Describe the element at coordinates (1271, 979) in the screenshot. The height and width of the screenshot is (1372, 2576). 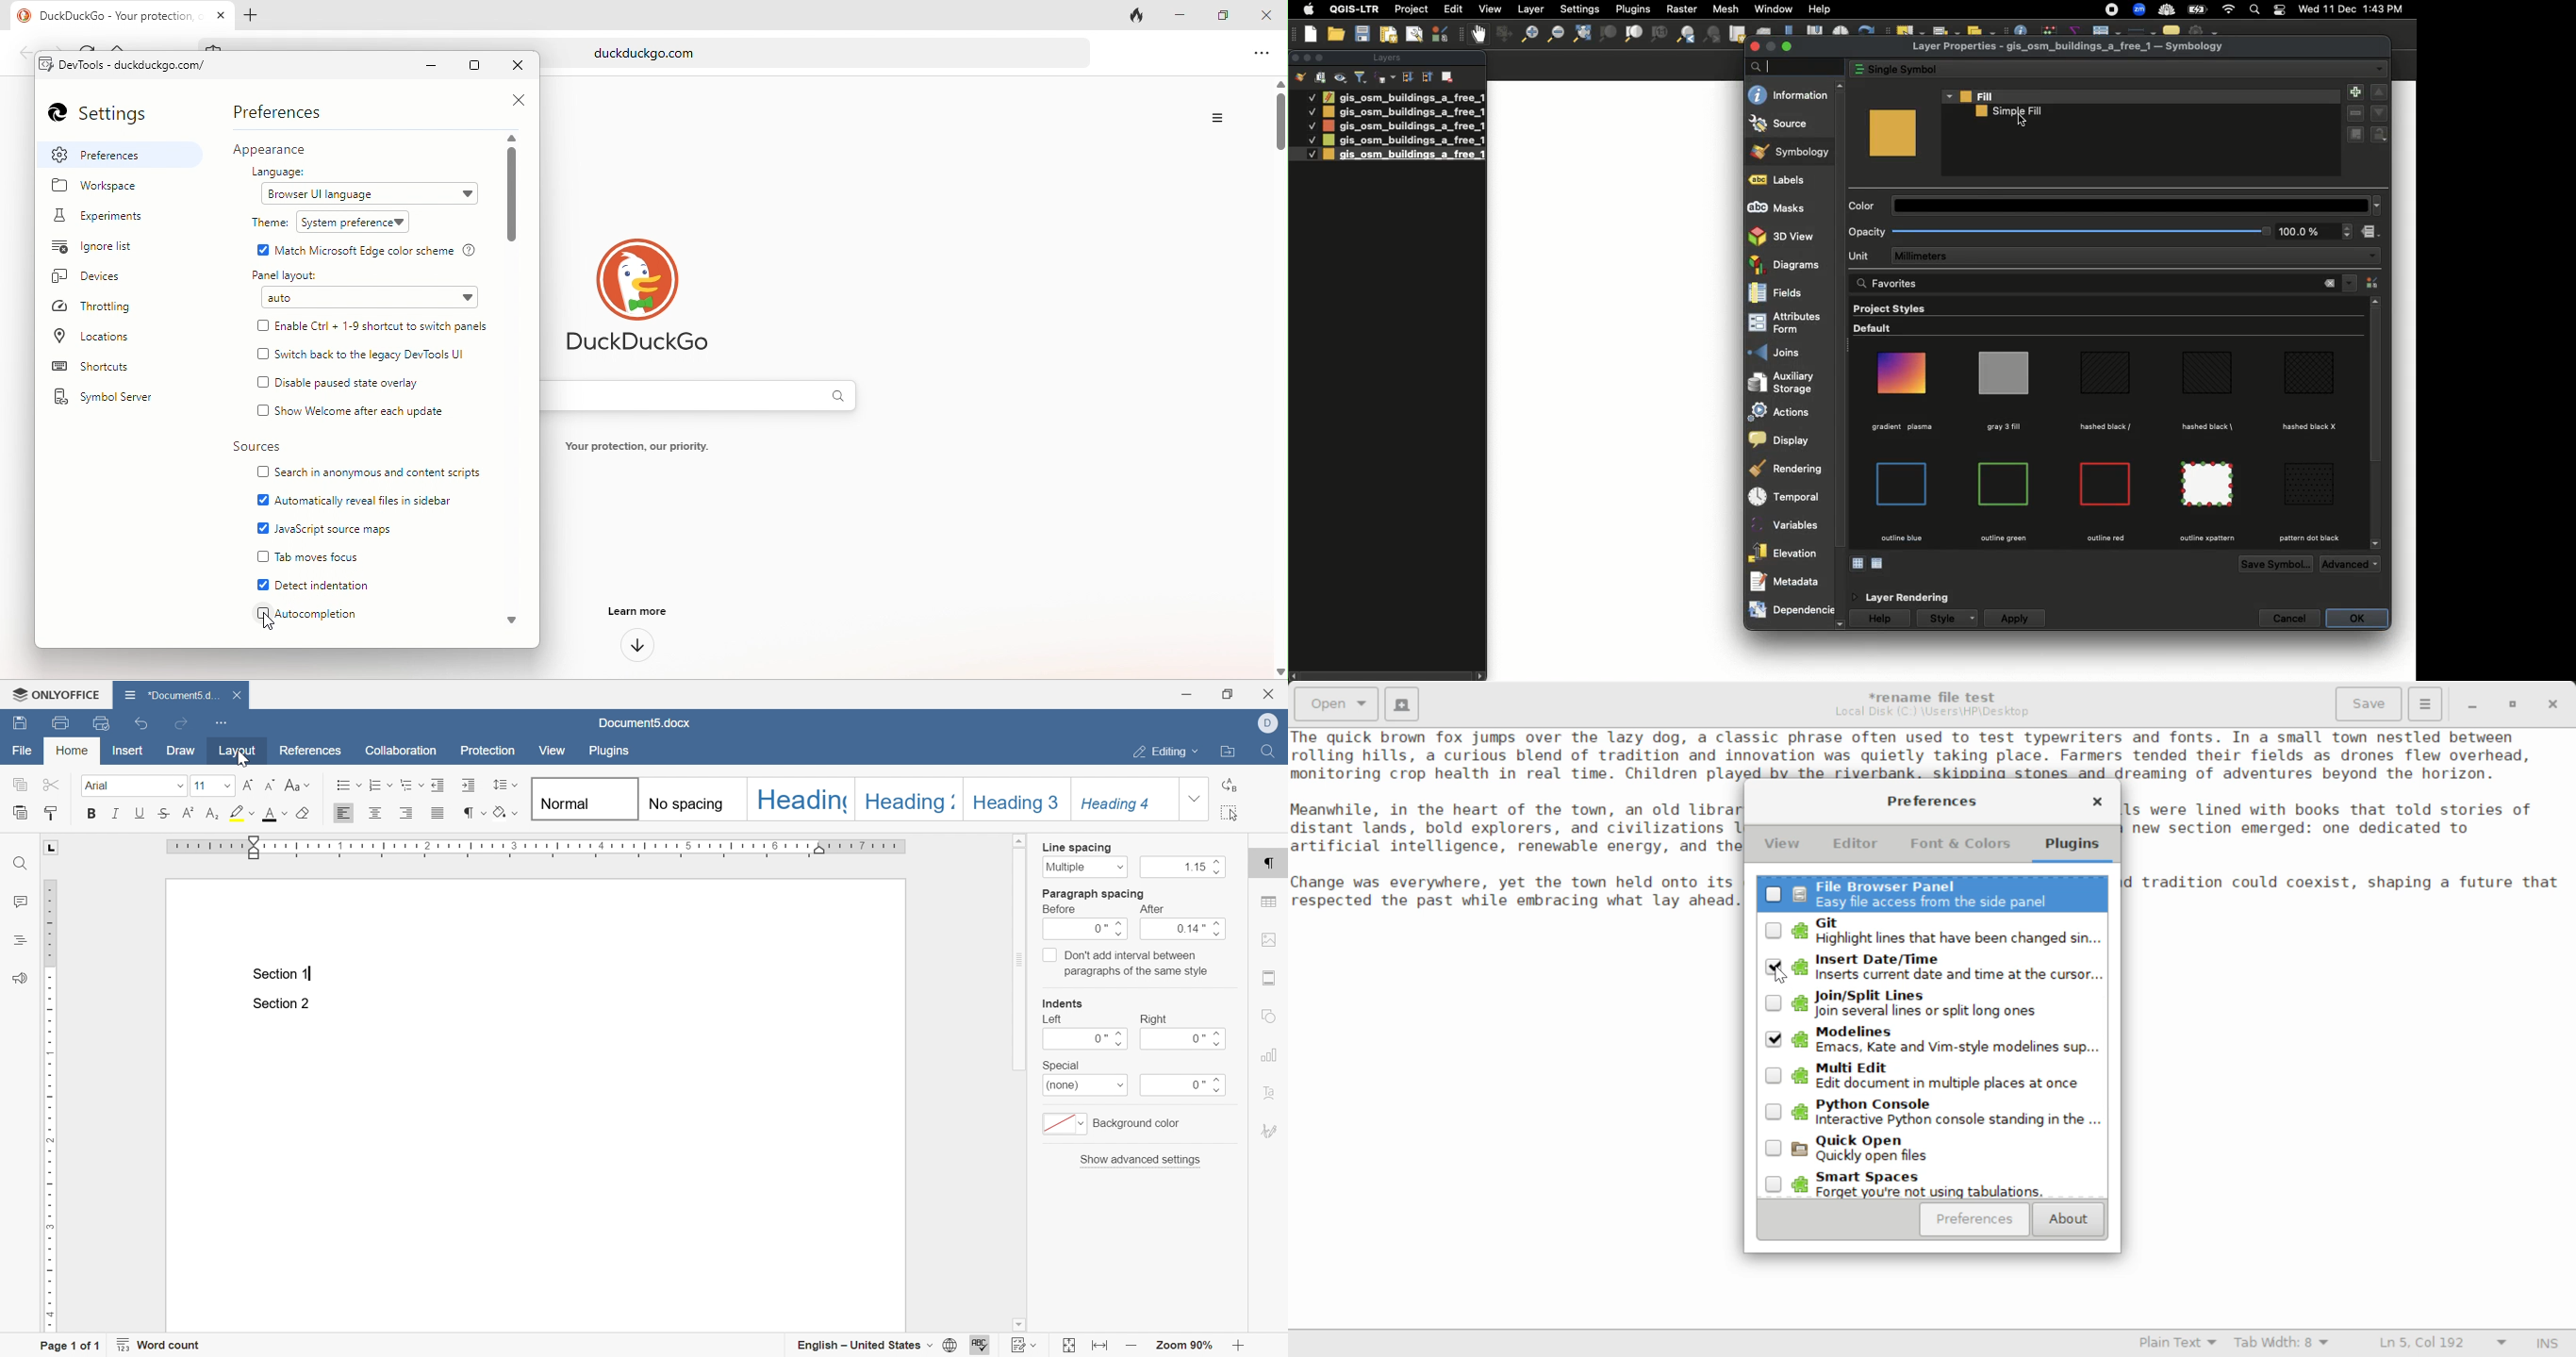
I see `header & footer settings` at that location.